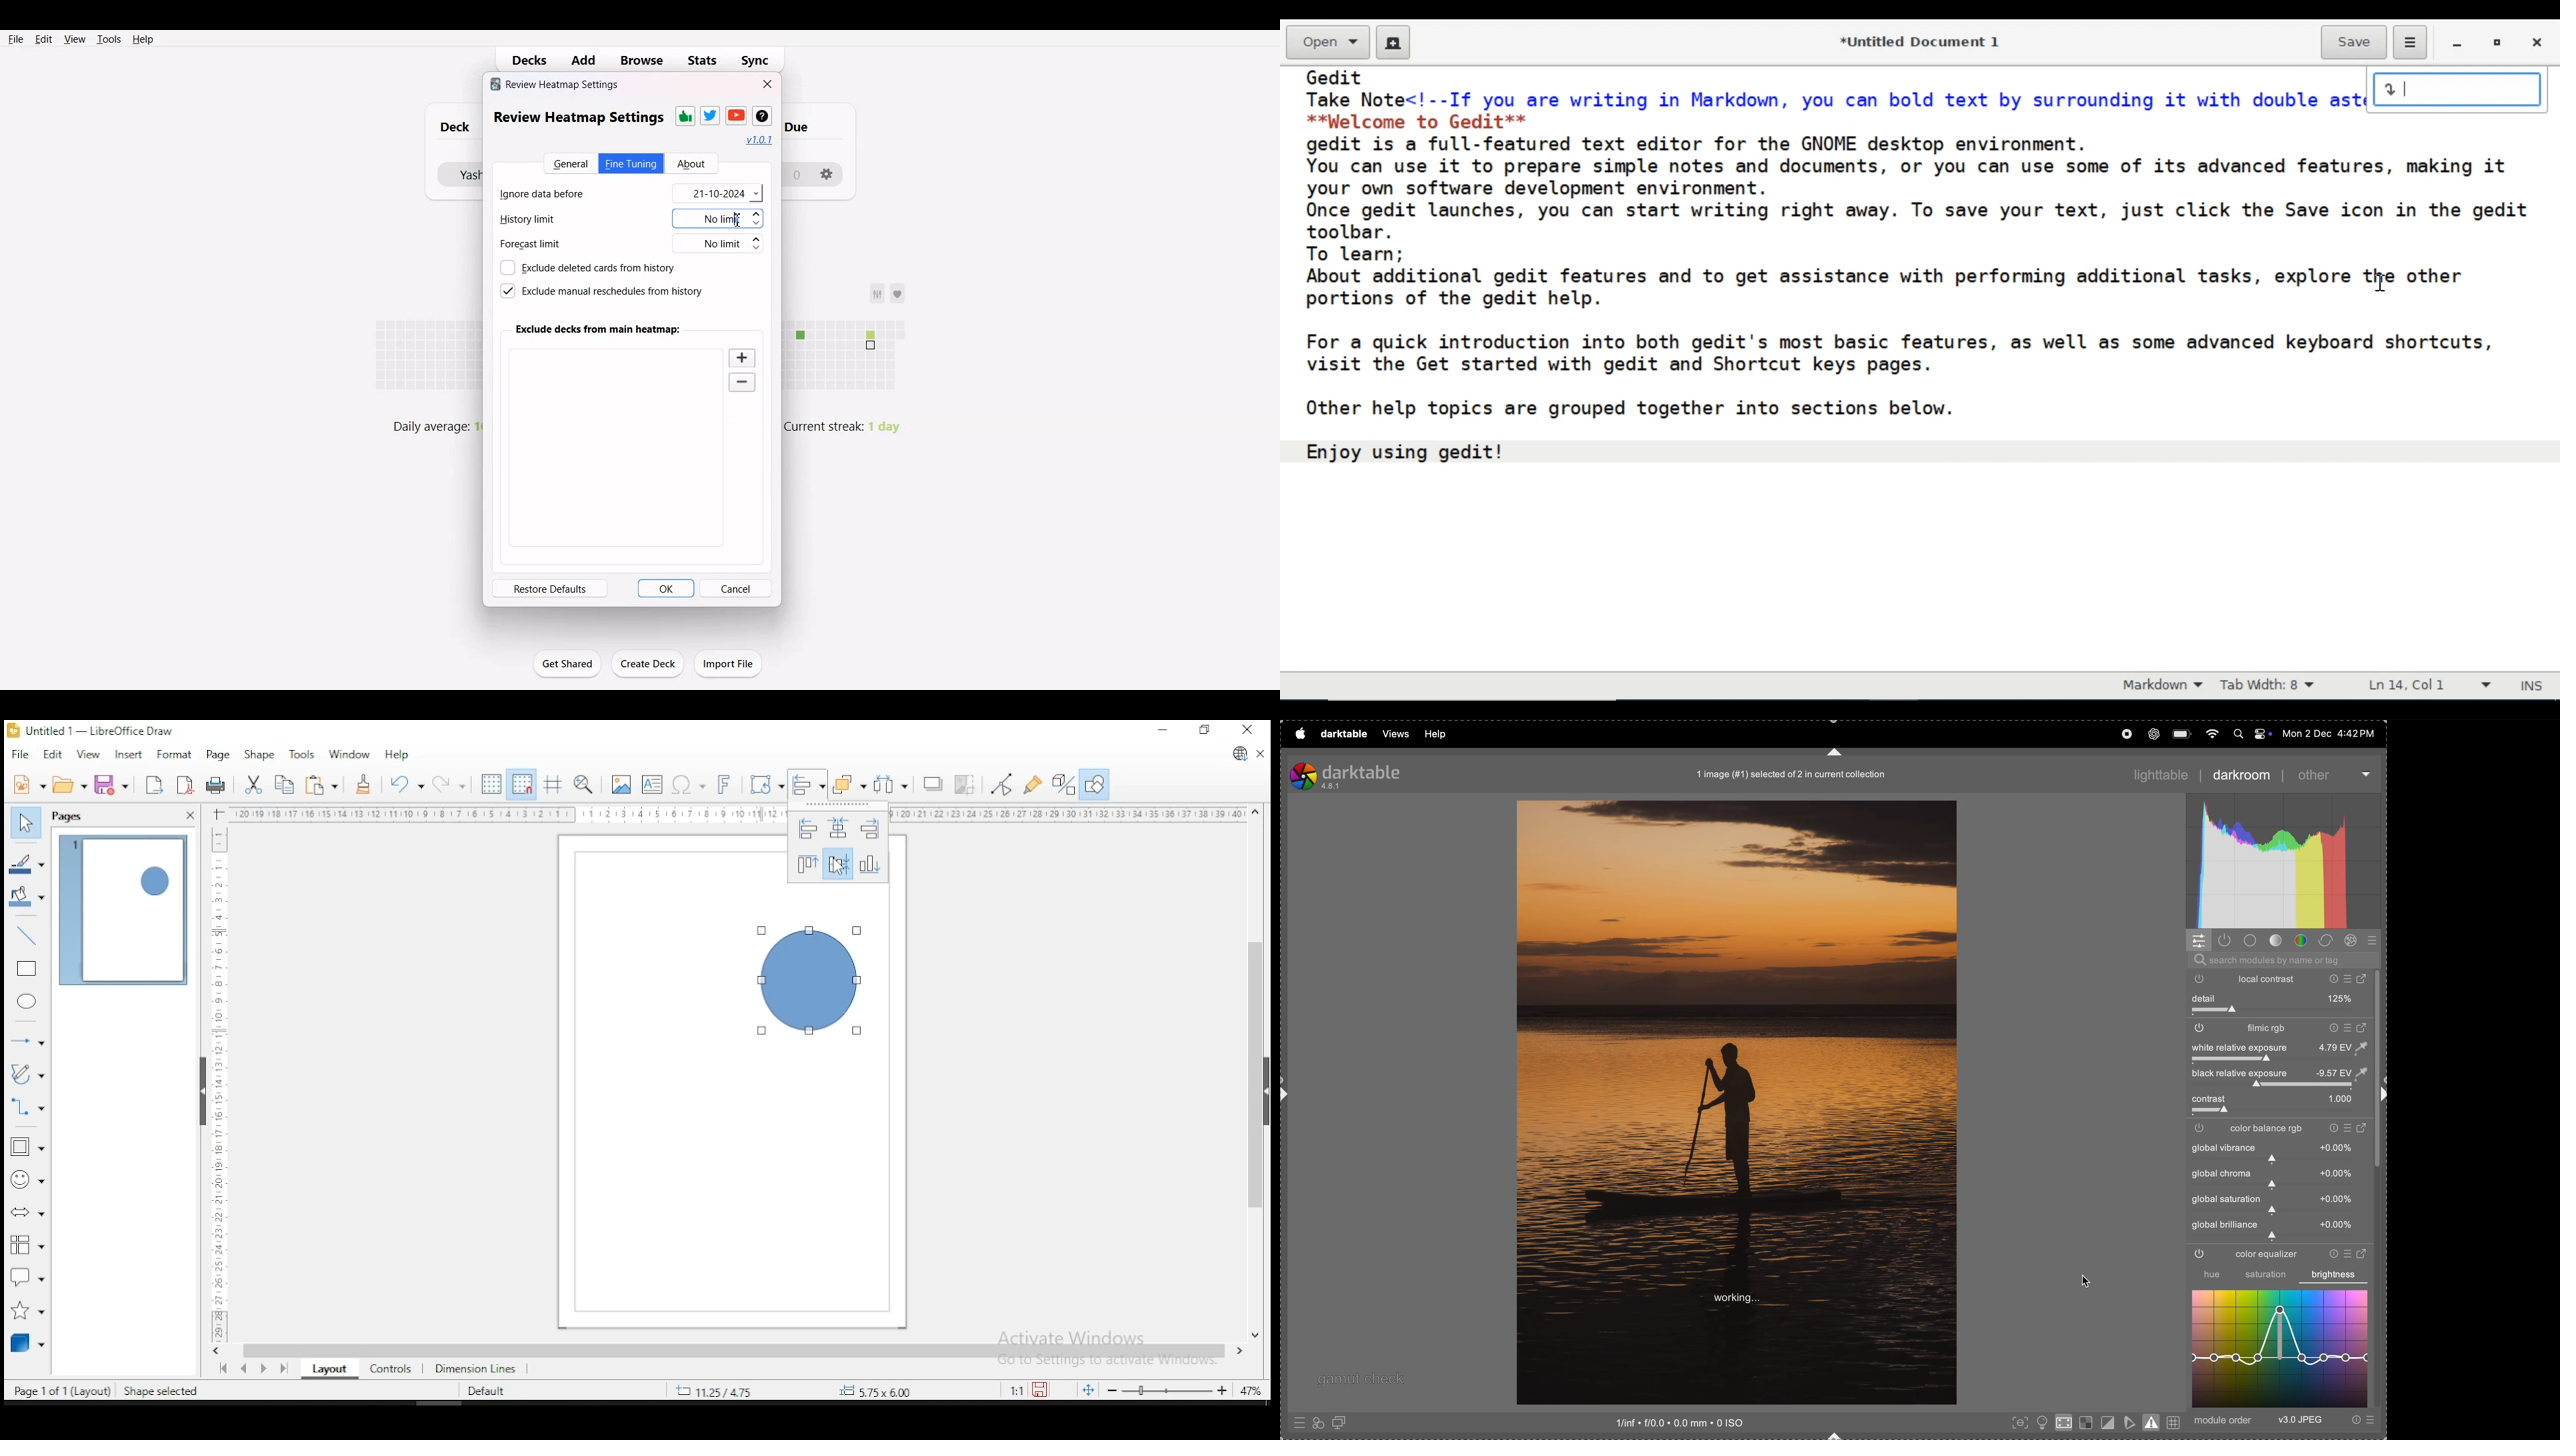  What do you see at coordinates (27, 1342) in the screenshot?
I see `3D objects` at bounding box center [27, 1342].